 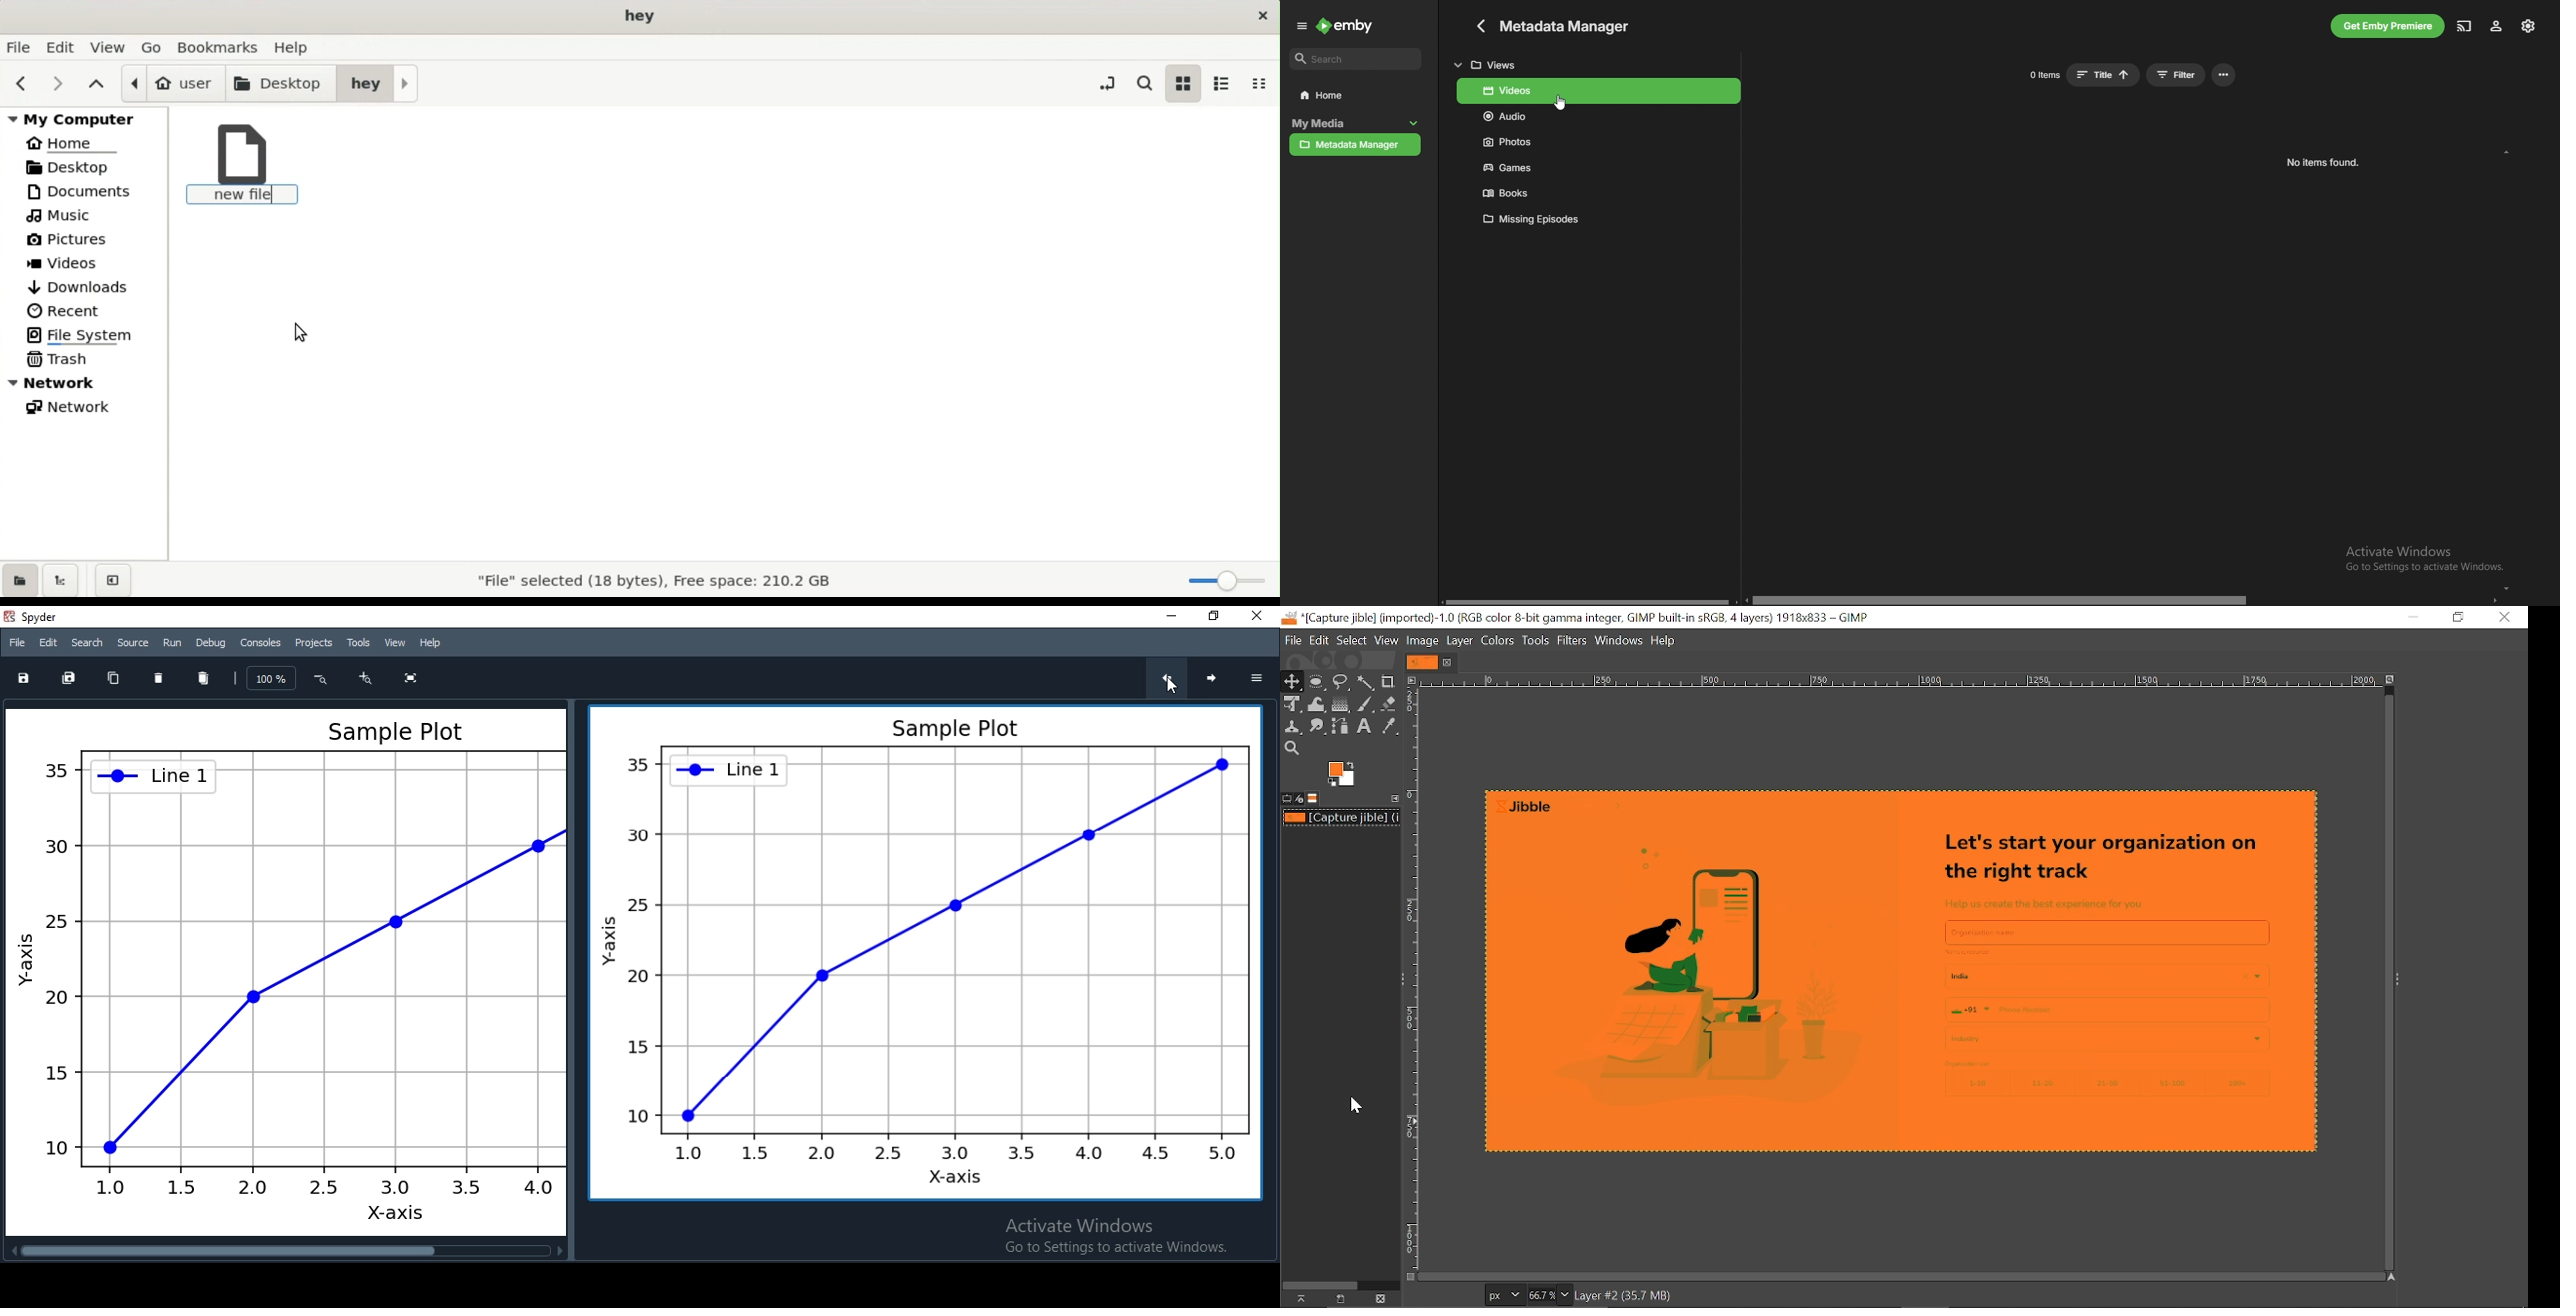 I want to click on File , so click(x=16, y=642).